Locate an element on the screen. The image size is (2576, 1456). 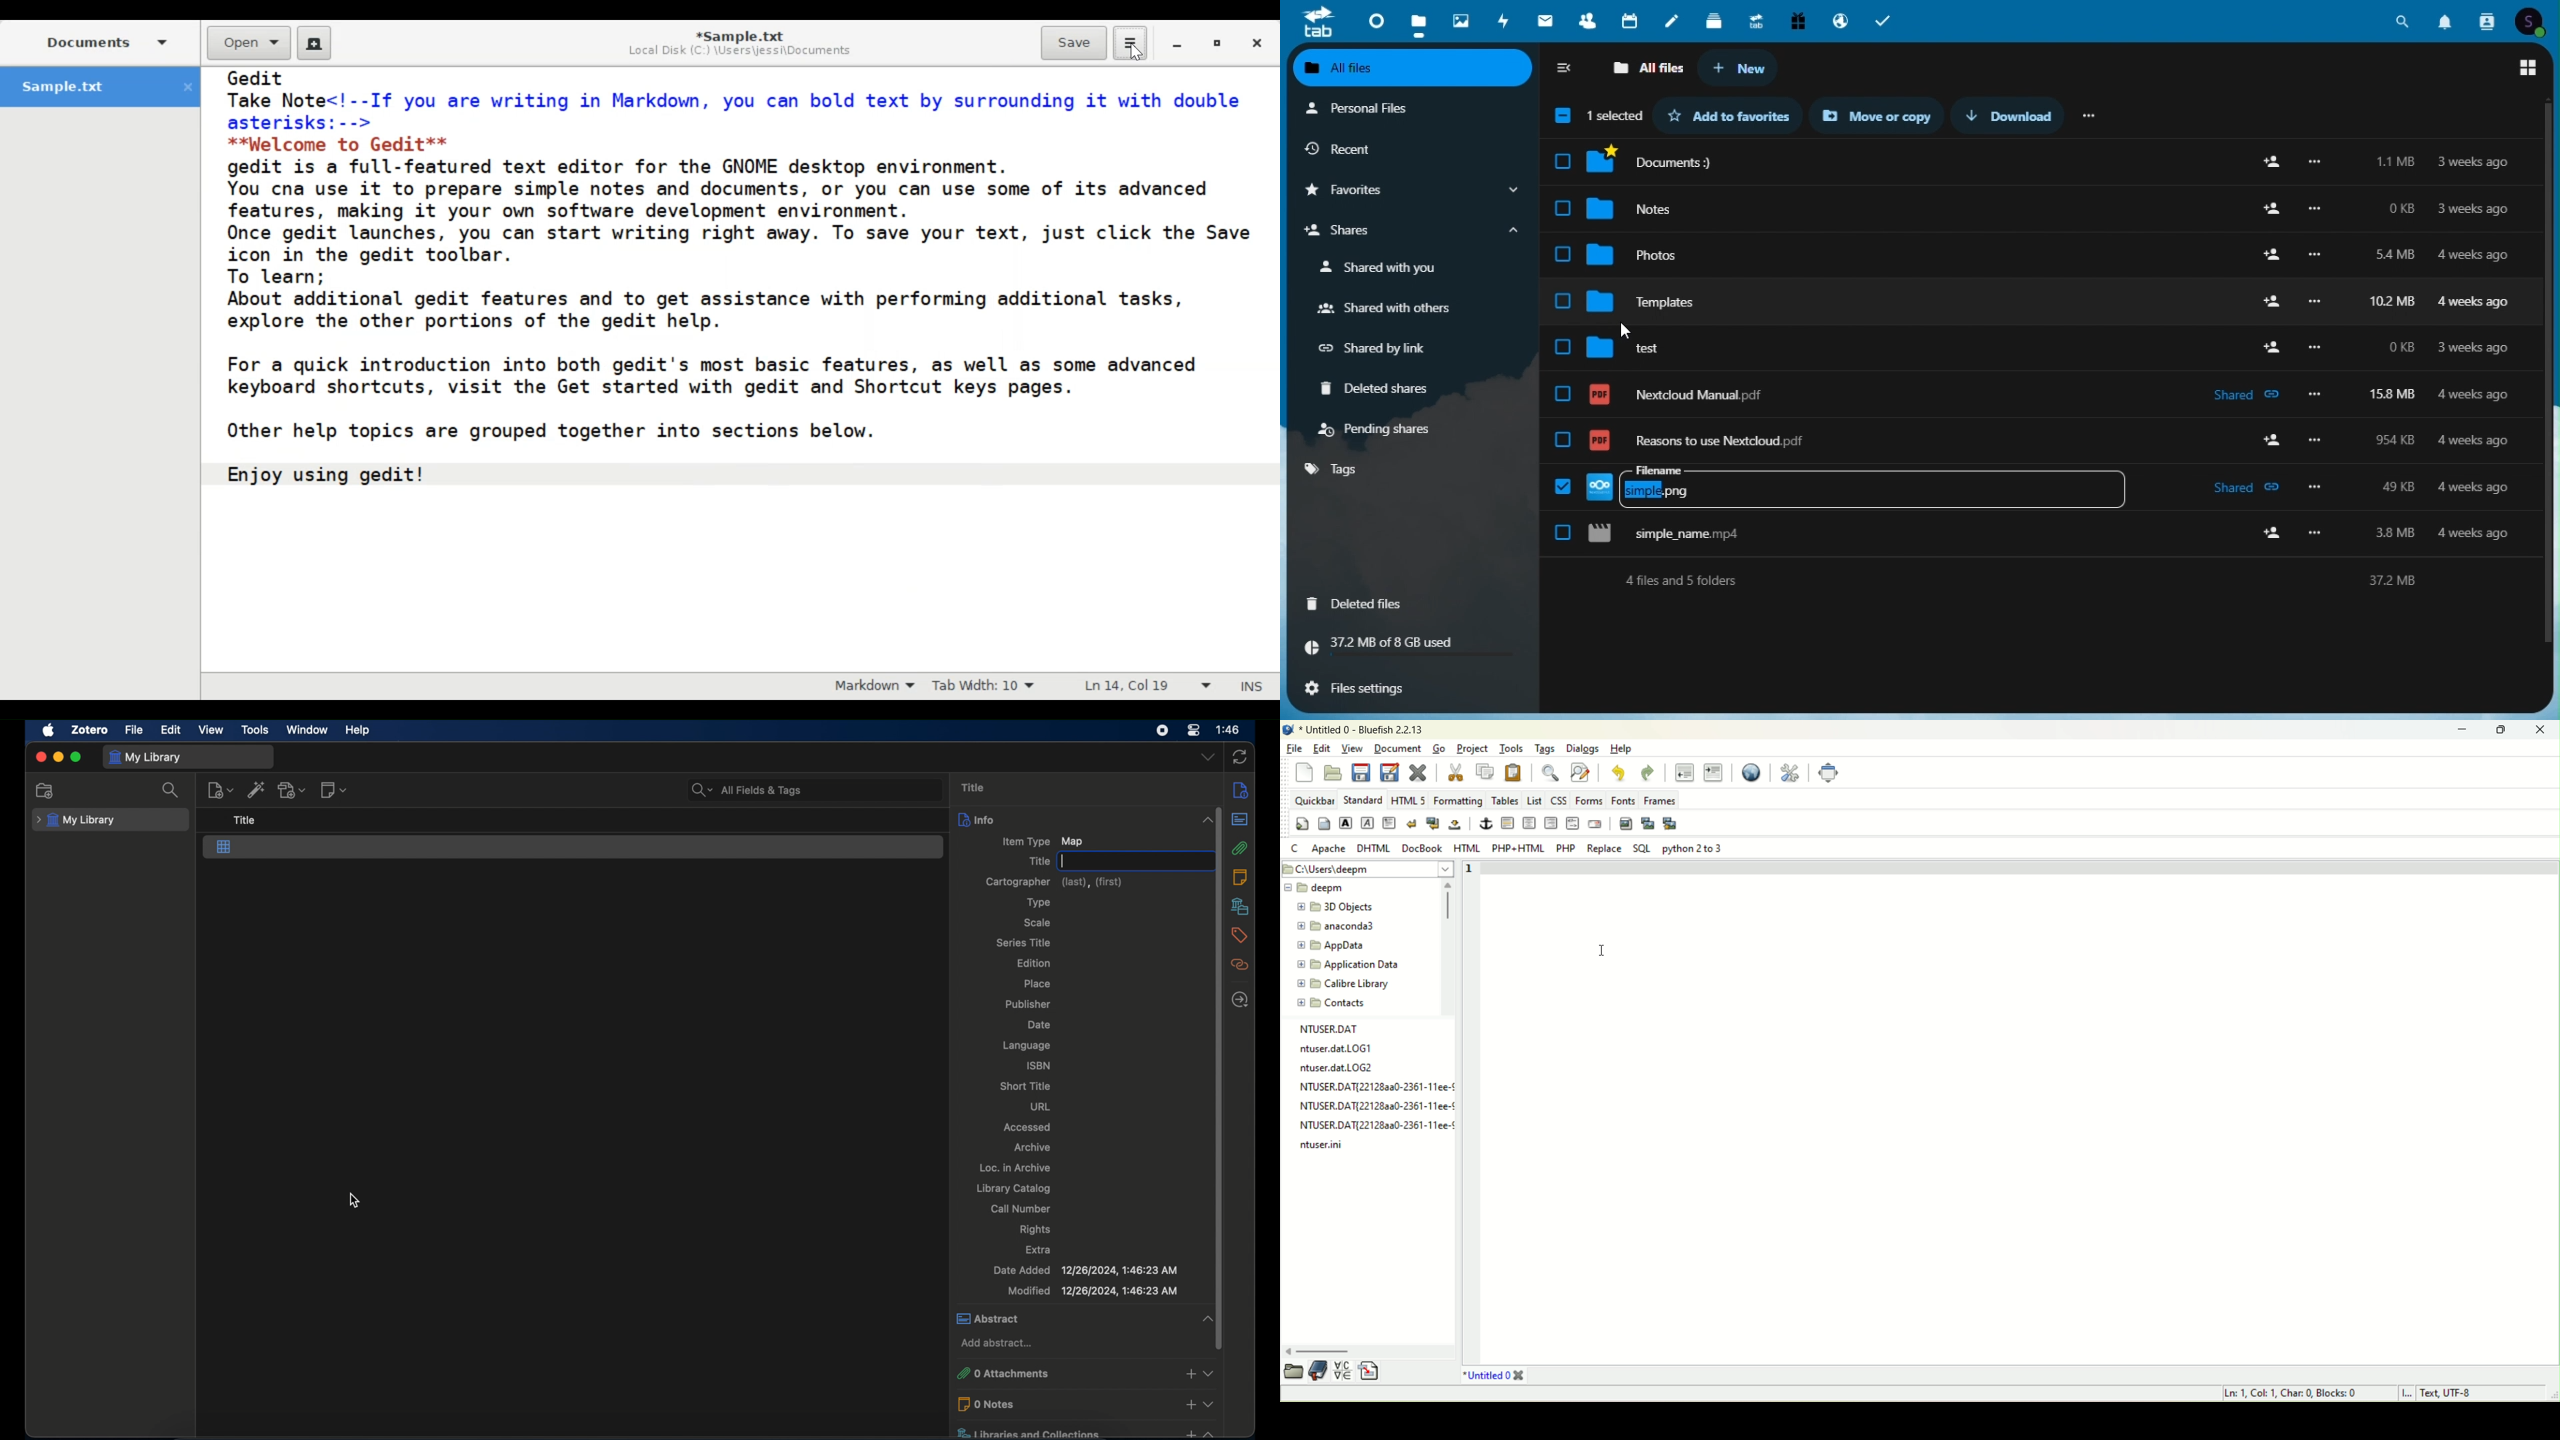
Contacts is located at coordinates (2488, 19).